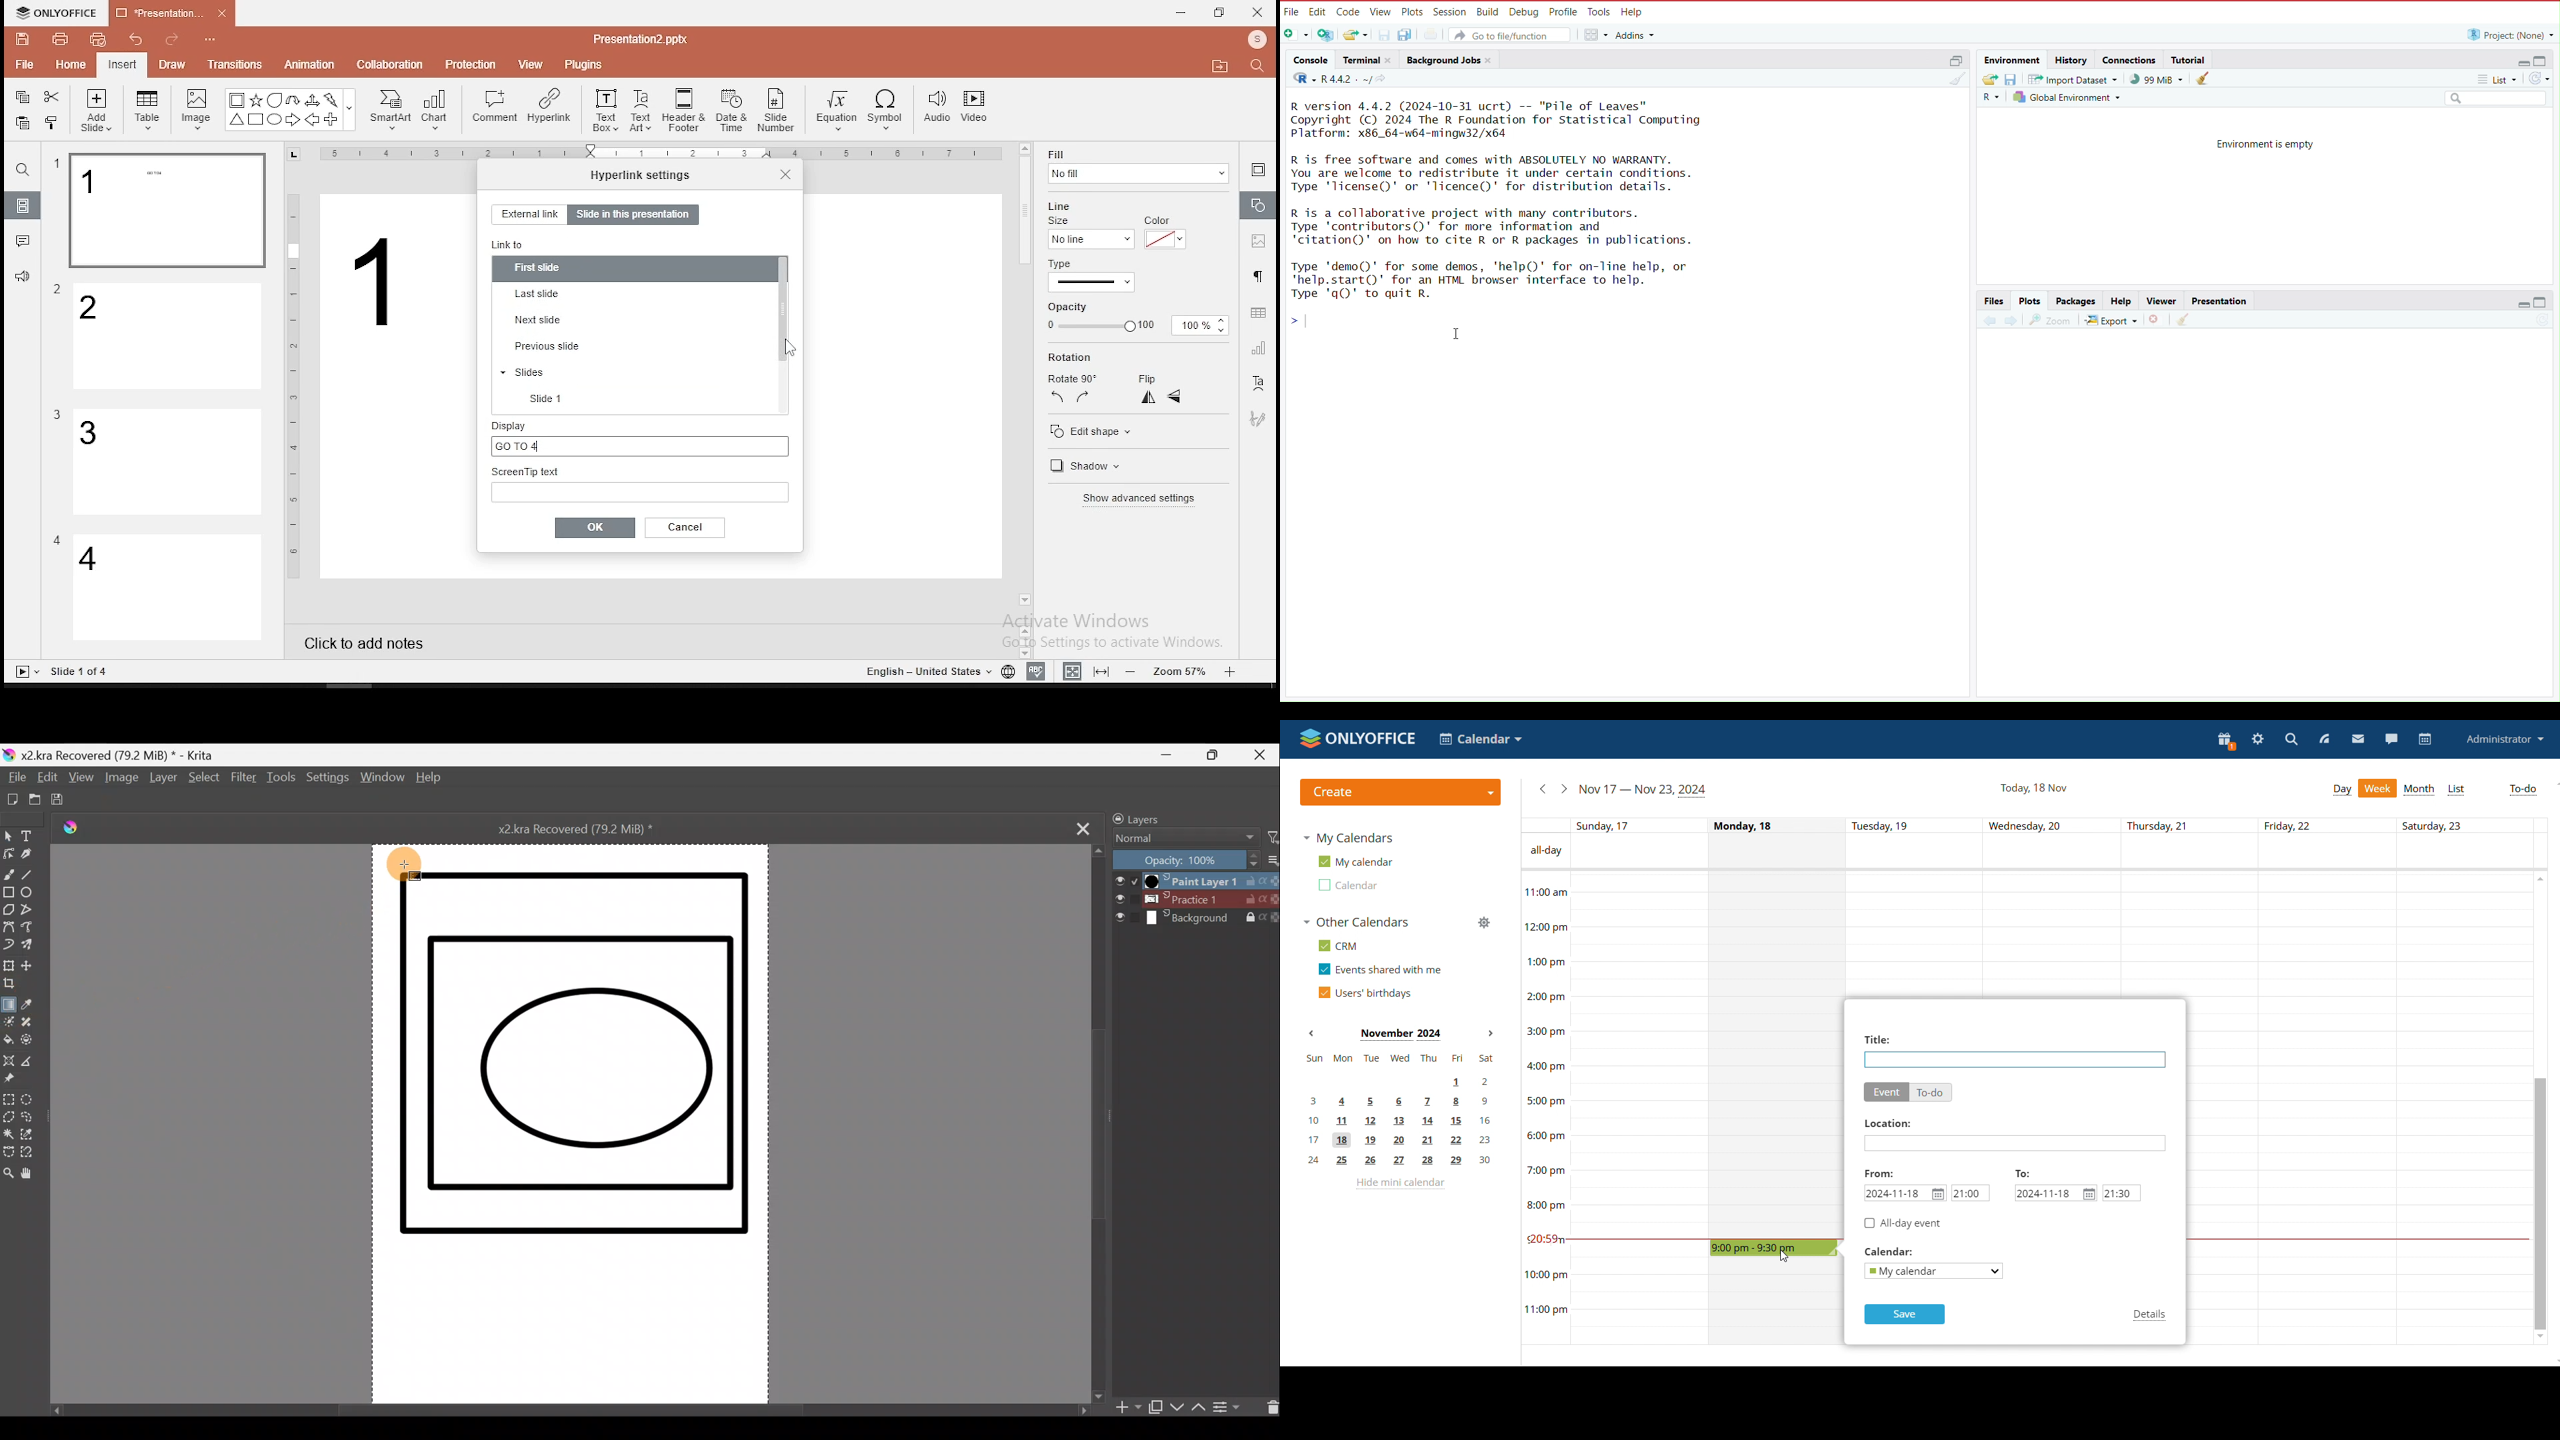  I want to click on help, so click(1634, 11).